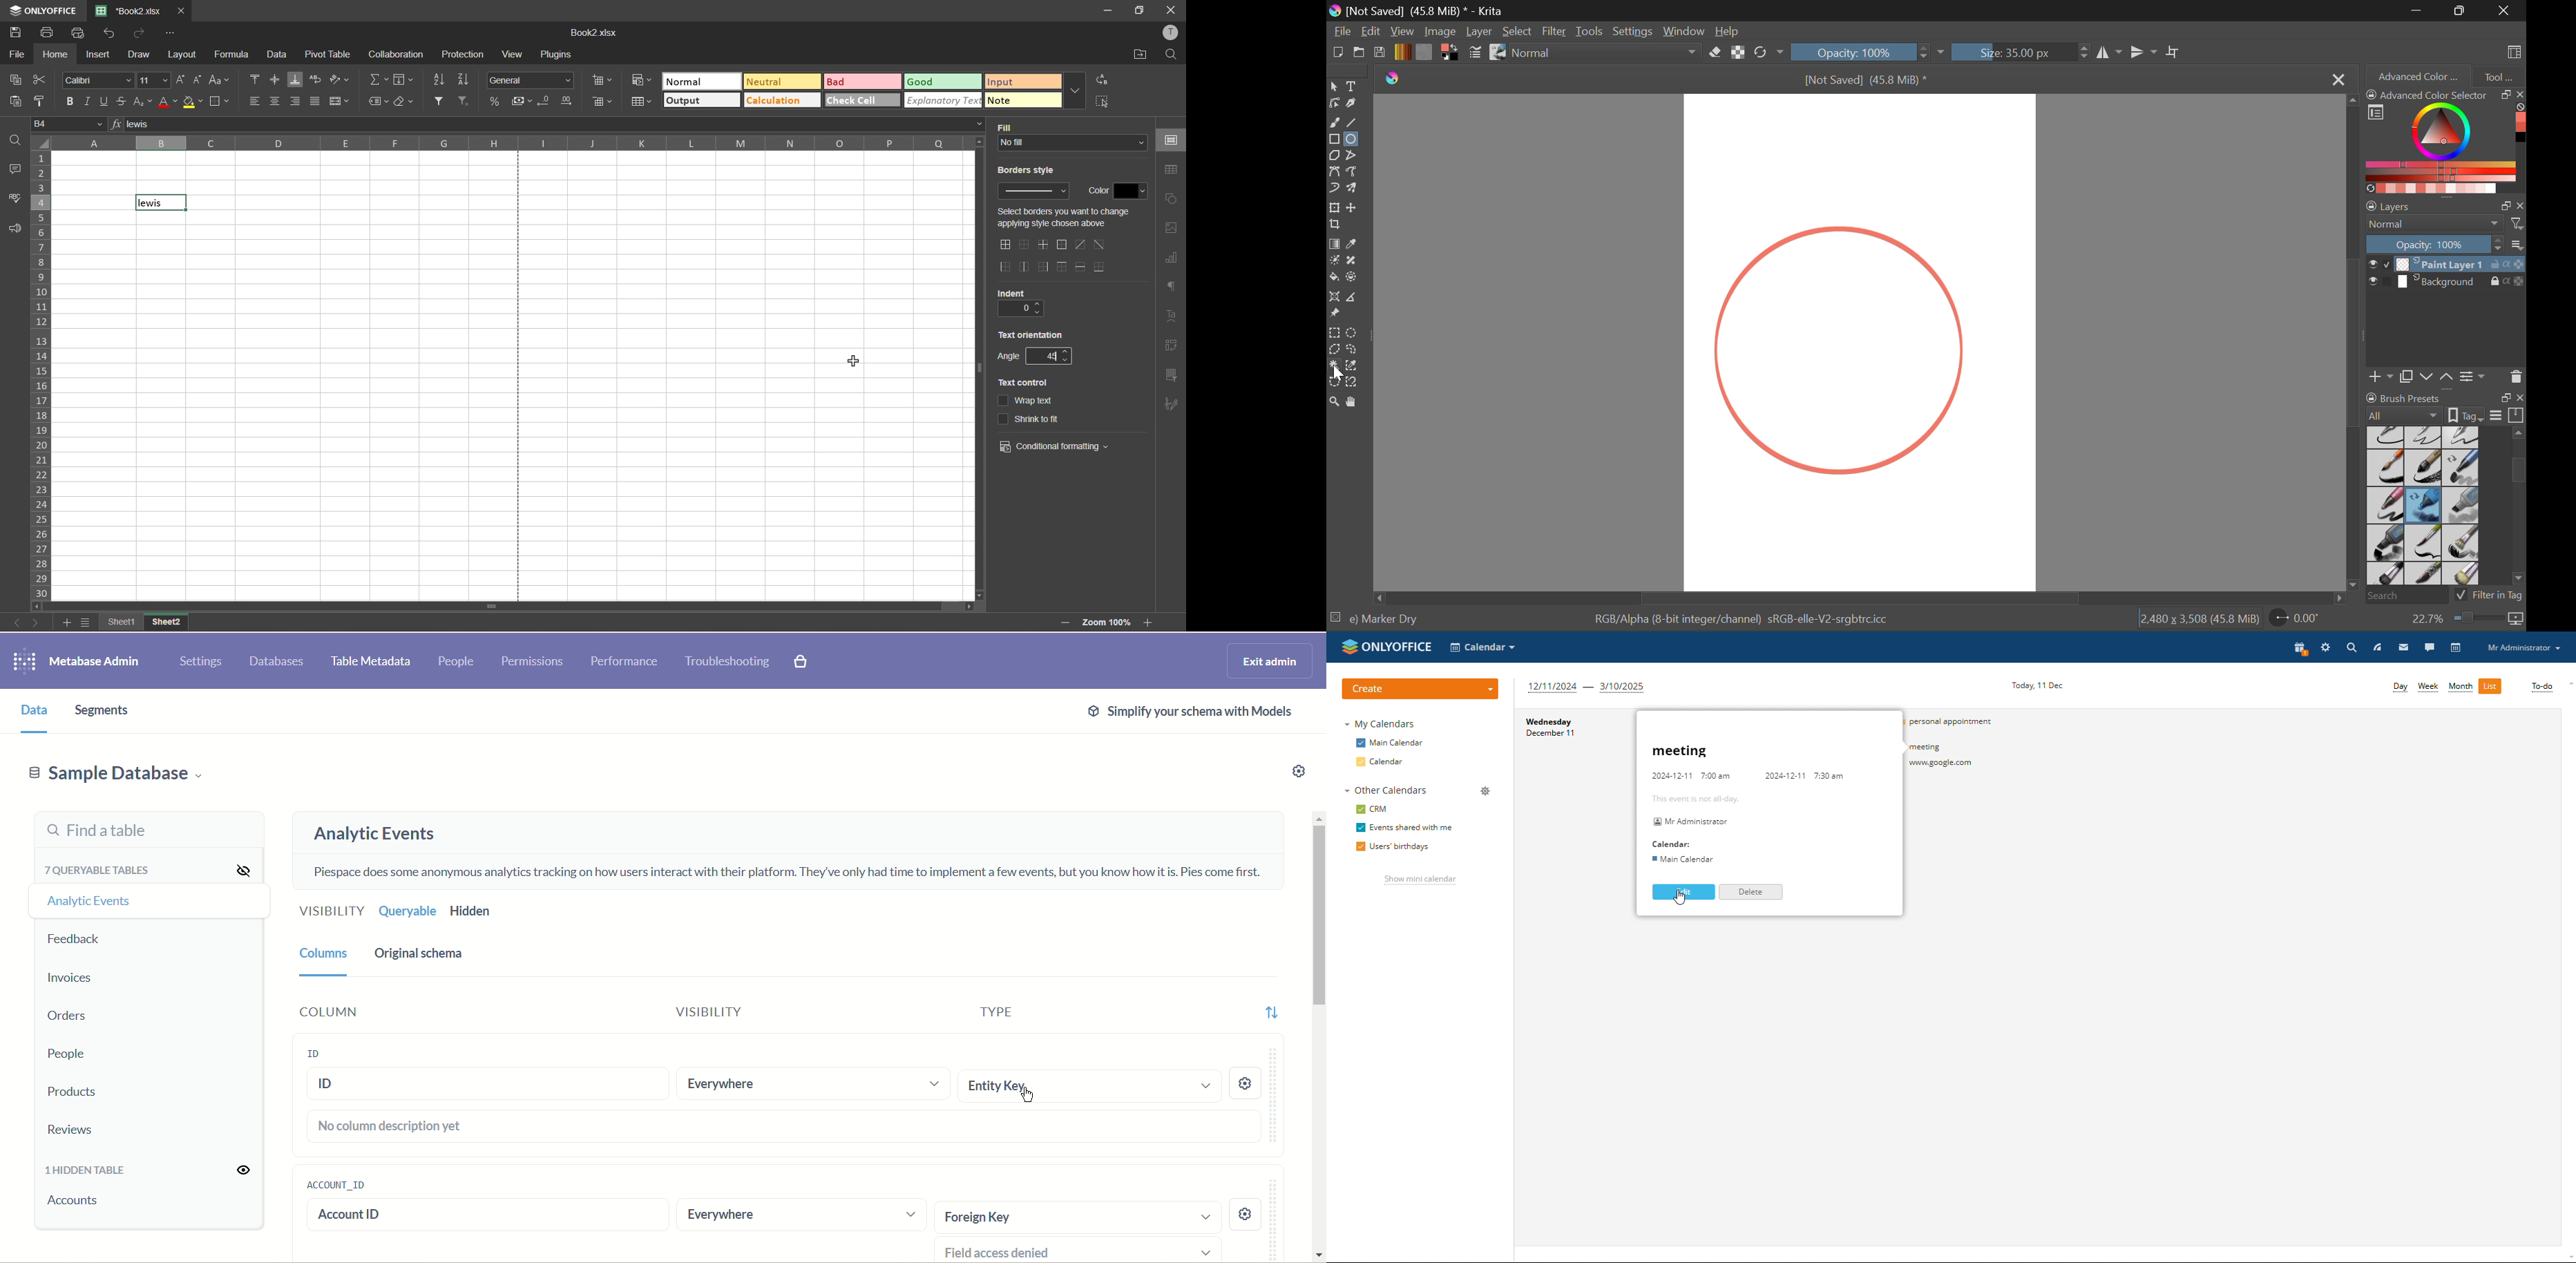 This screenshot has width=2576, height=1288. Describe the element at coordinates (566, 101) in the screenshot. I see `increase decimal` at that location.